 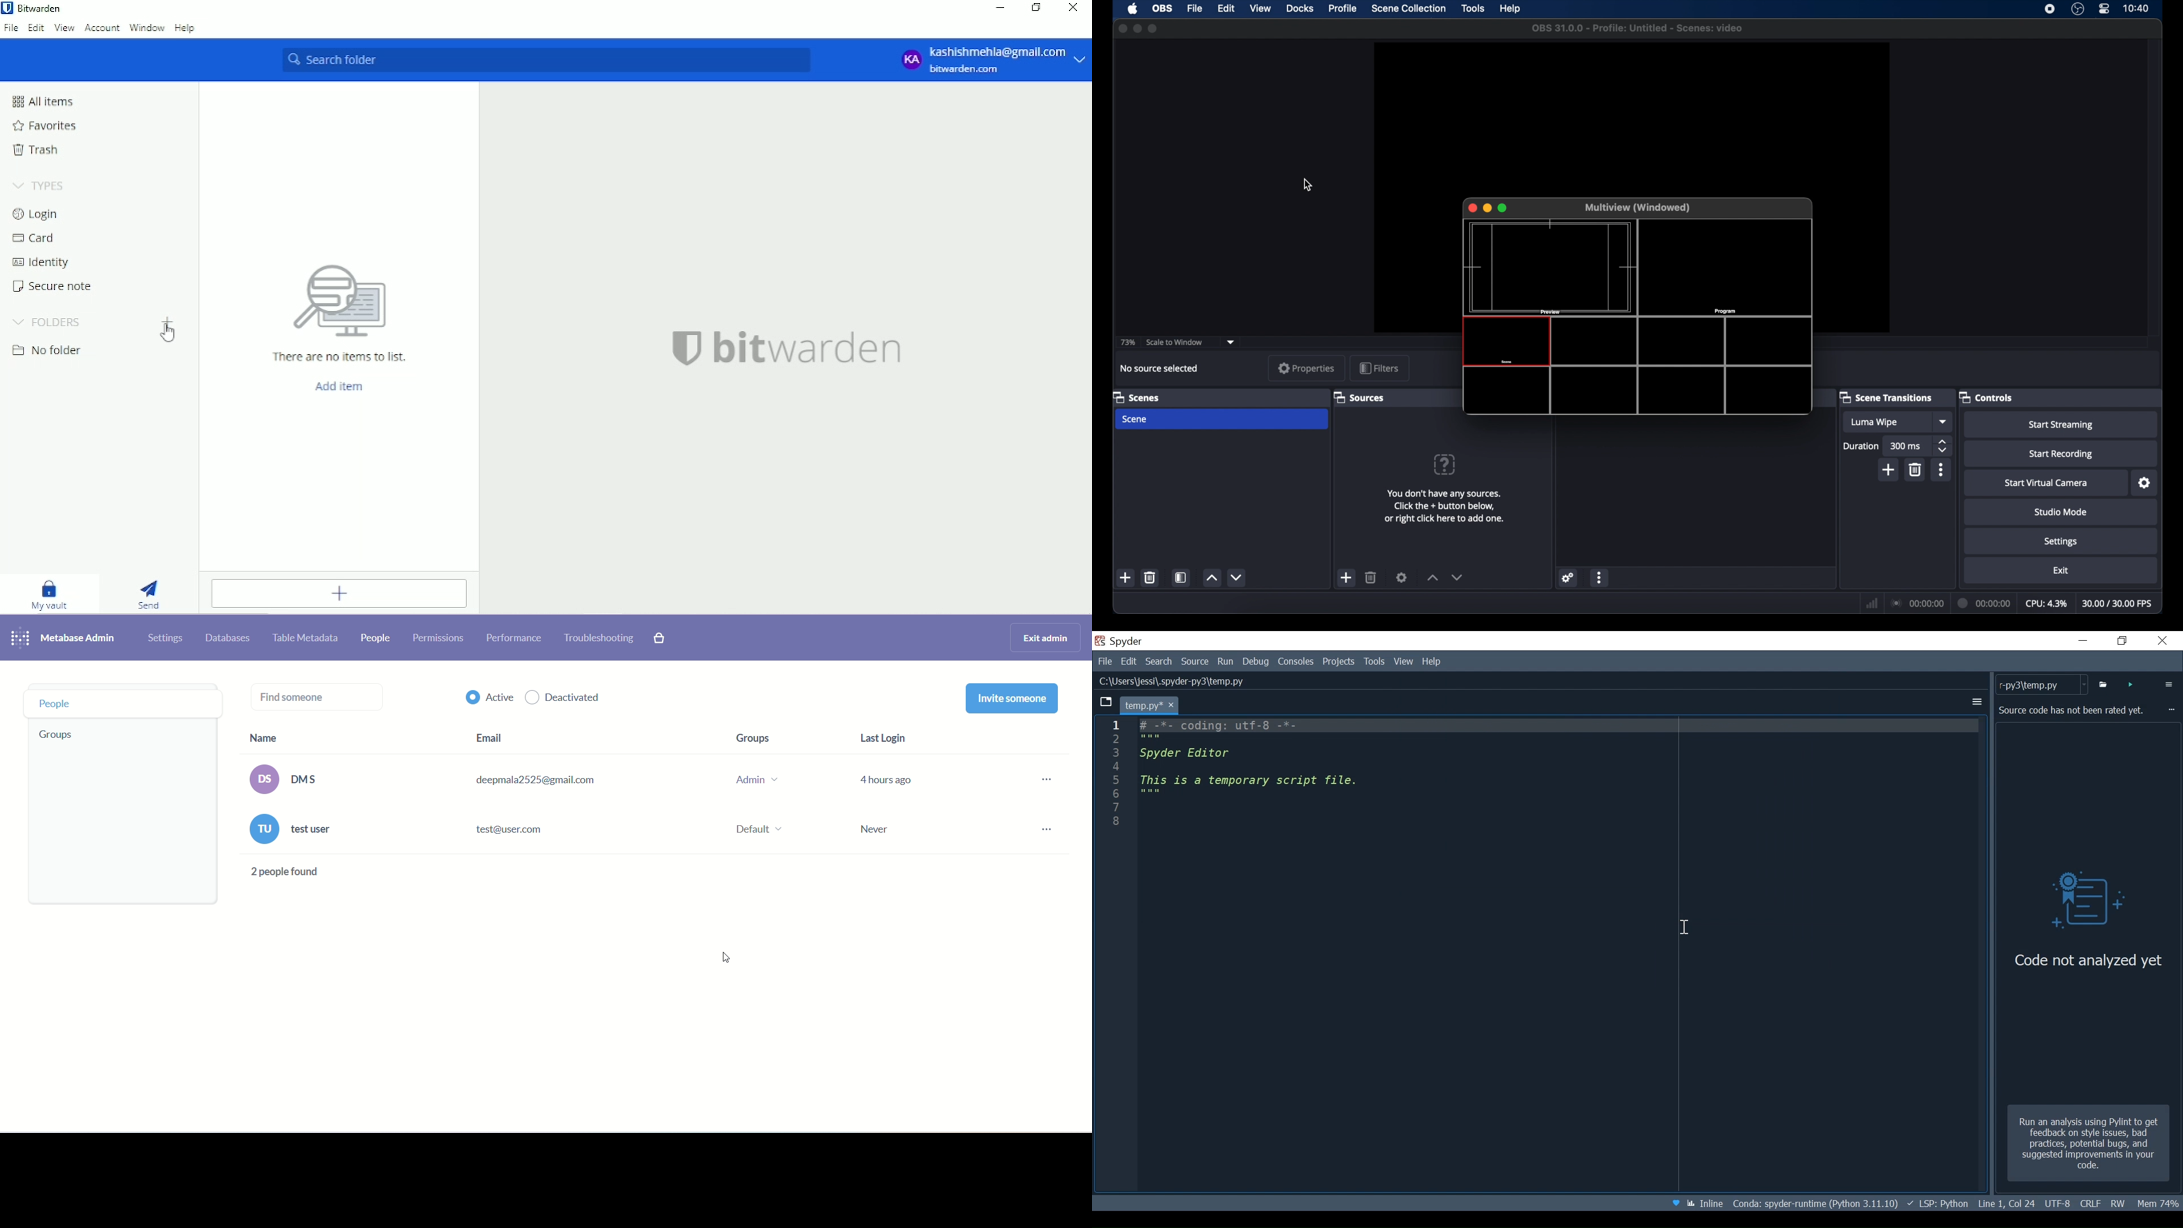 I want to click on Consoles, so click(x=1297, y=662).